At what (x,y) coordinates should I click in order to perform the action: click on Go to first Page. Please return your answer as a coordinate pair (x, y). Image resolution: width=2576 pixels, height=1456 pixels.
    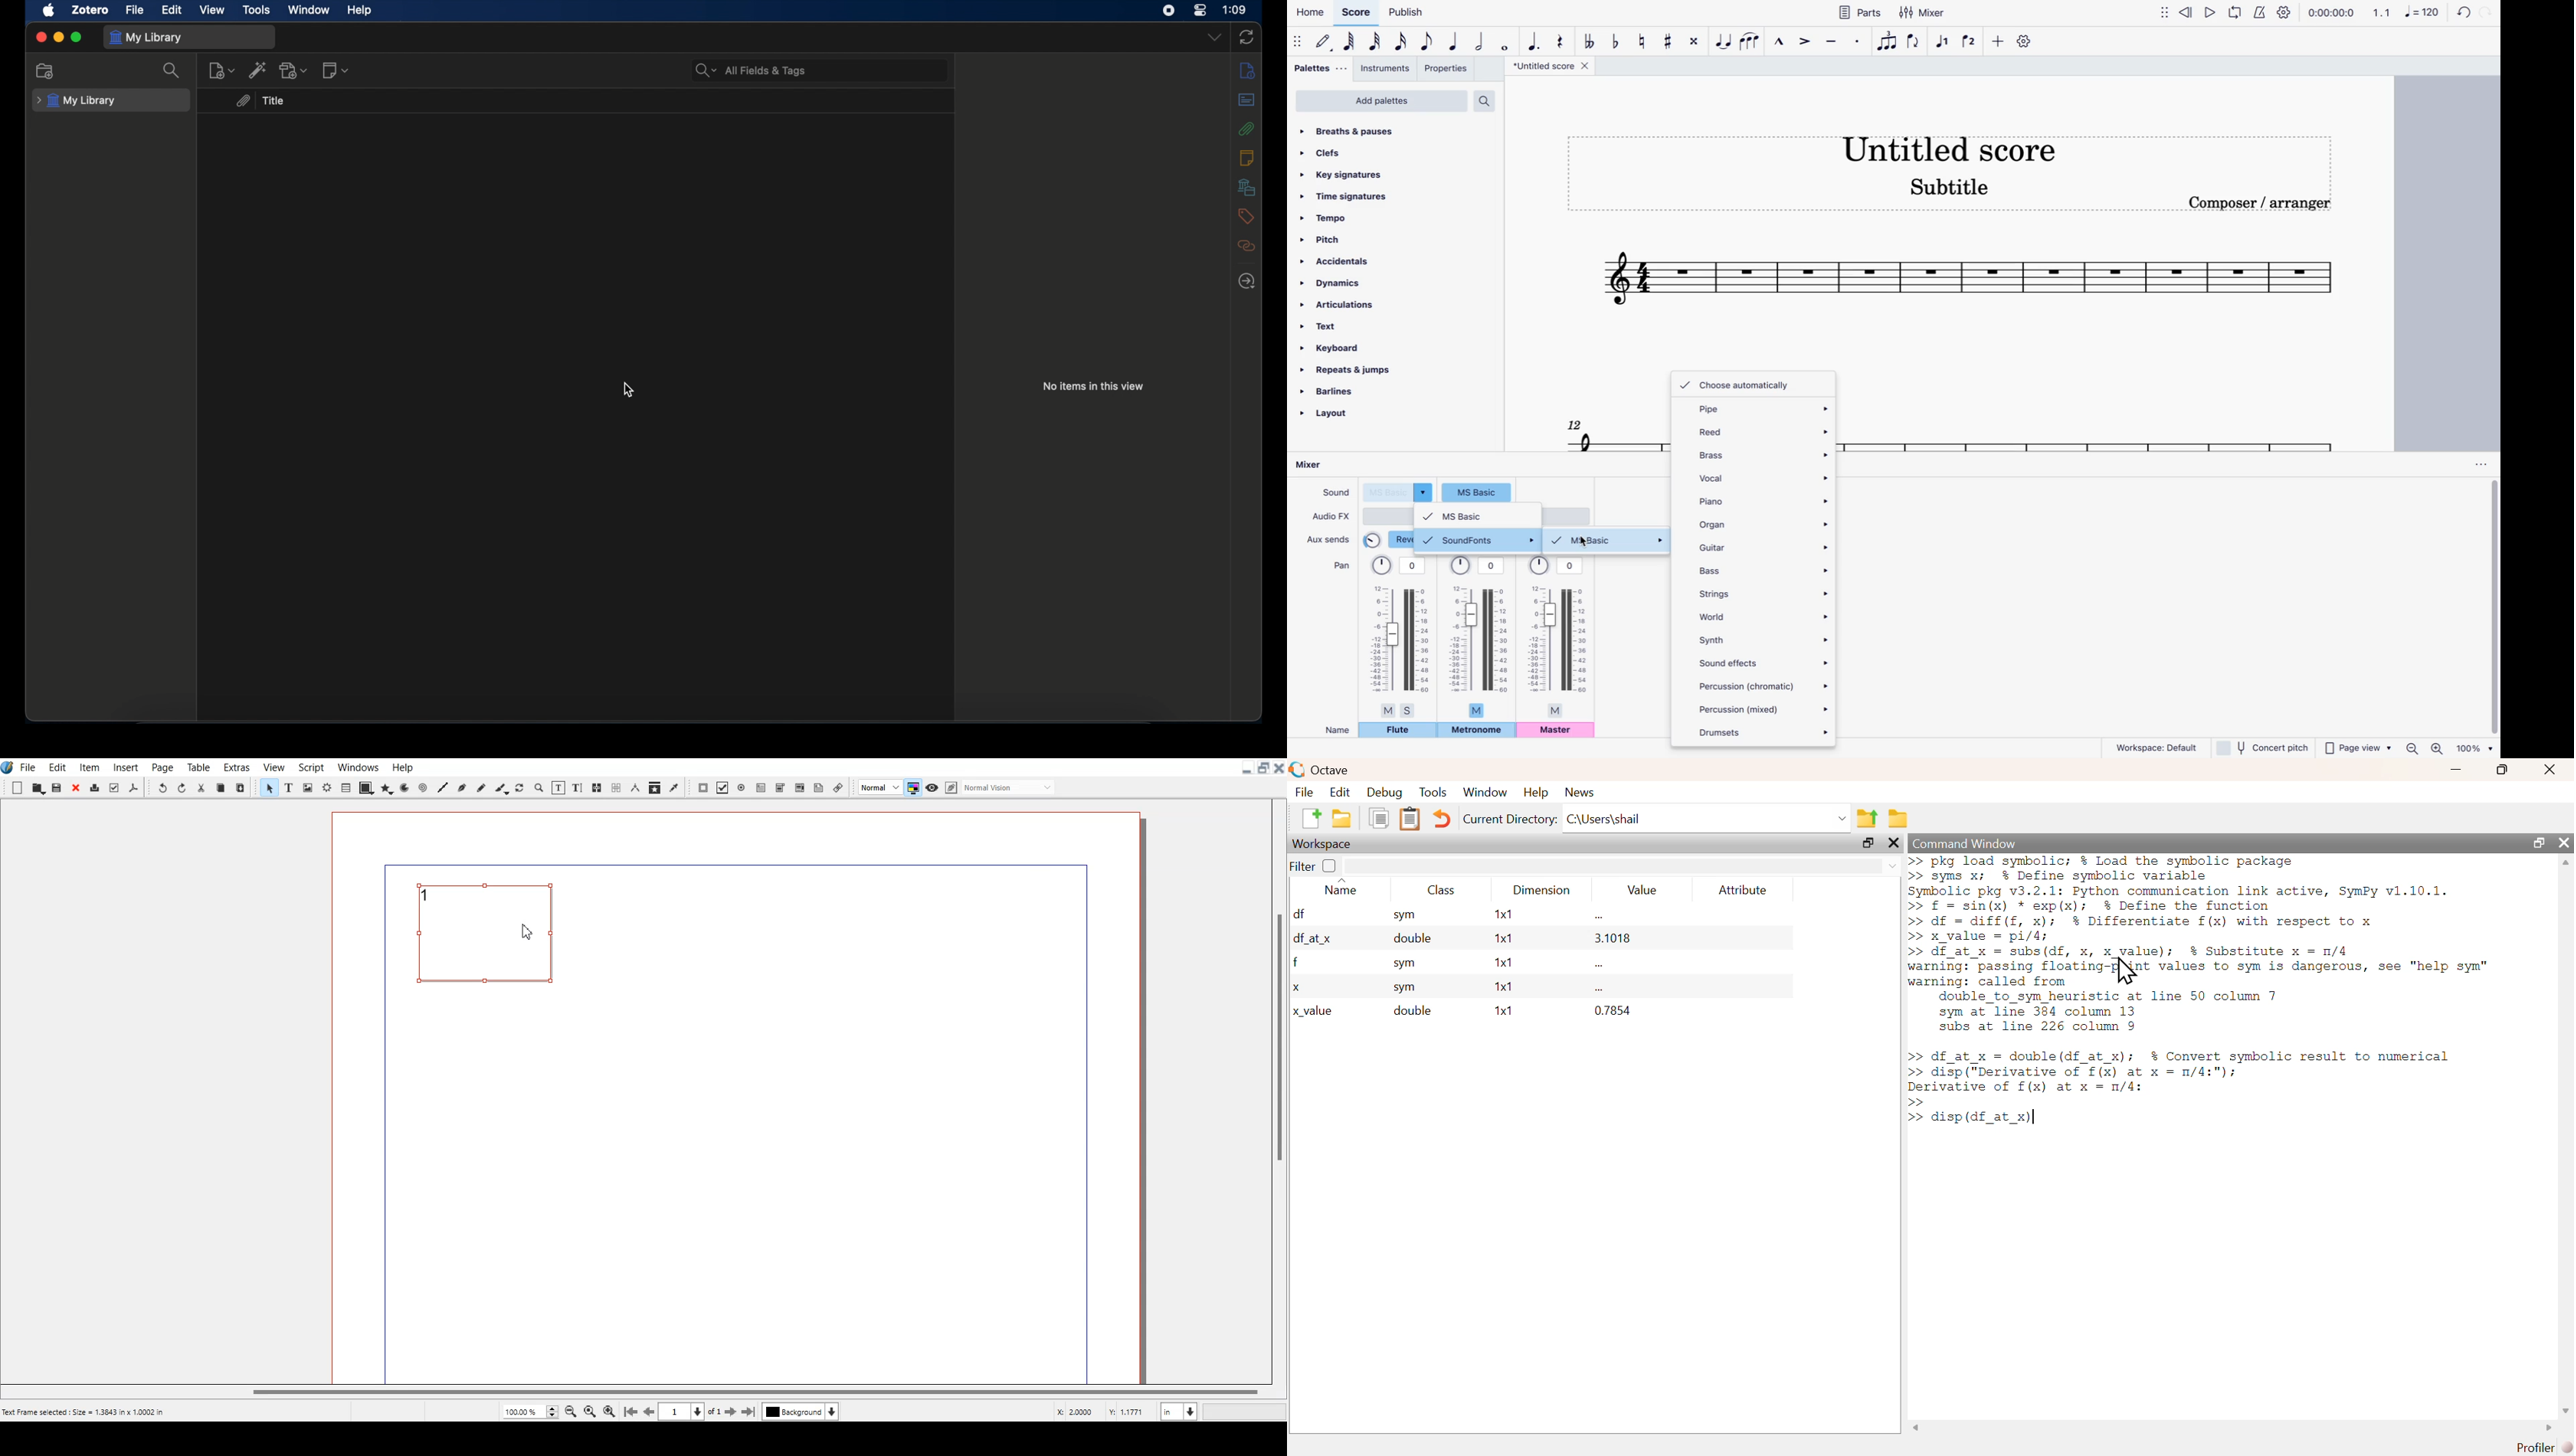
    Looking at the image, I should click on (630, 1412).